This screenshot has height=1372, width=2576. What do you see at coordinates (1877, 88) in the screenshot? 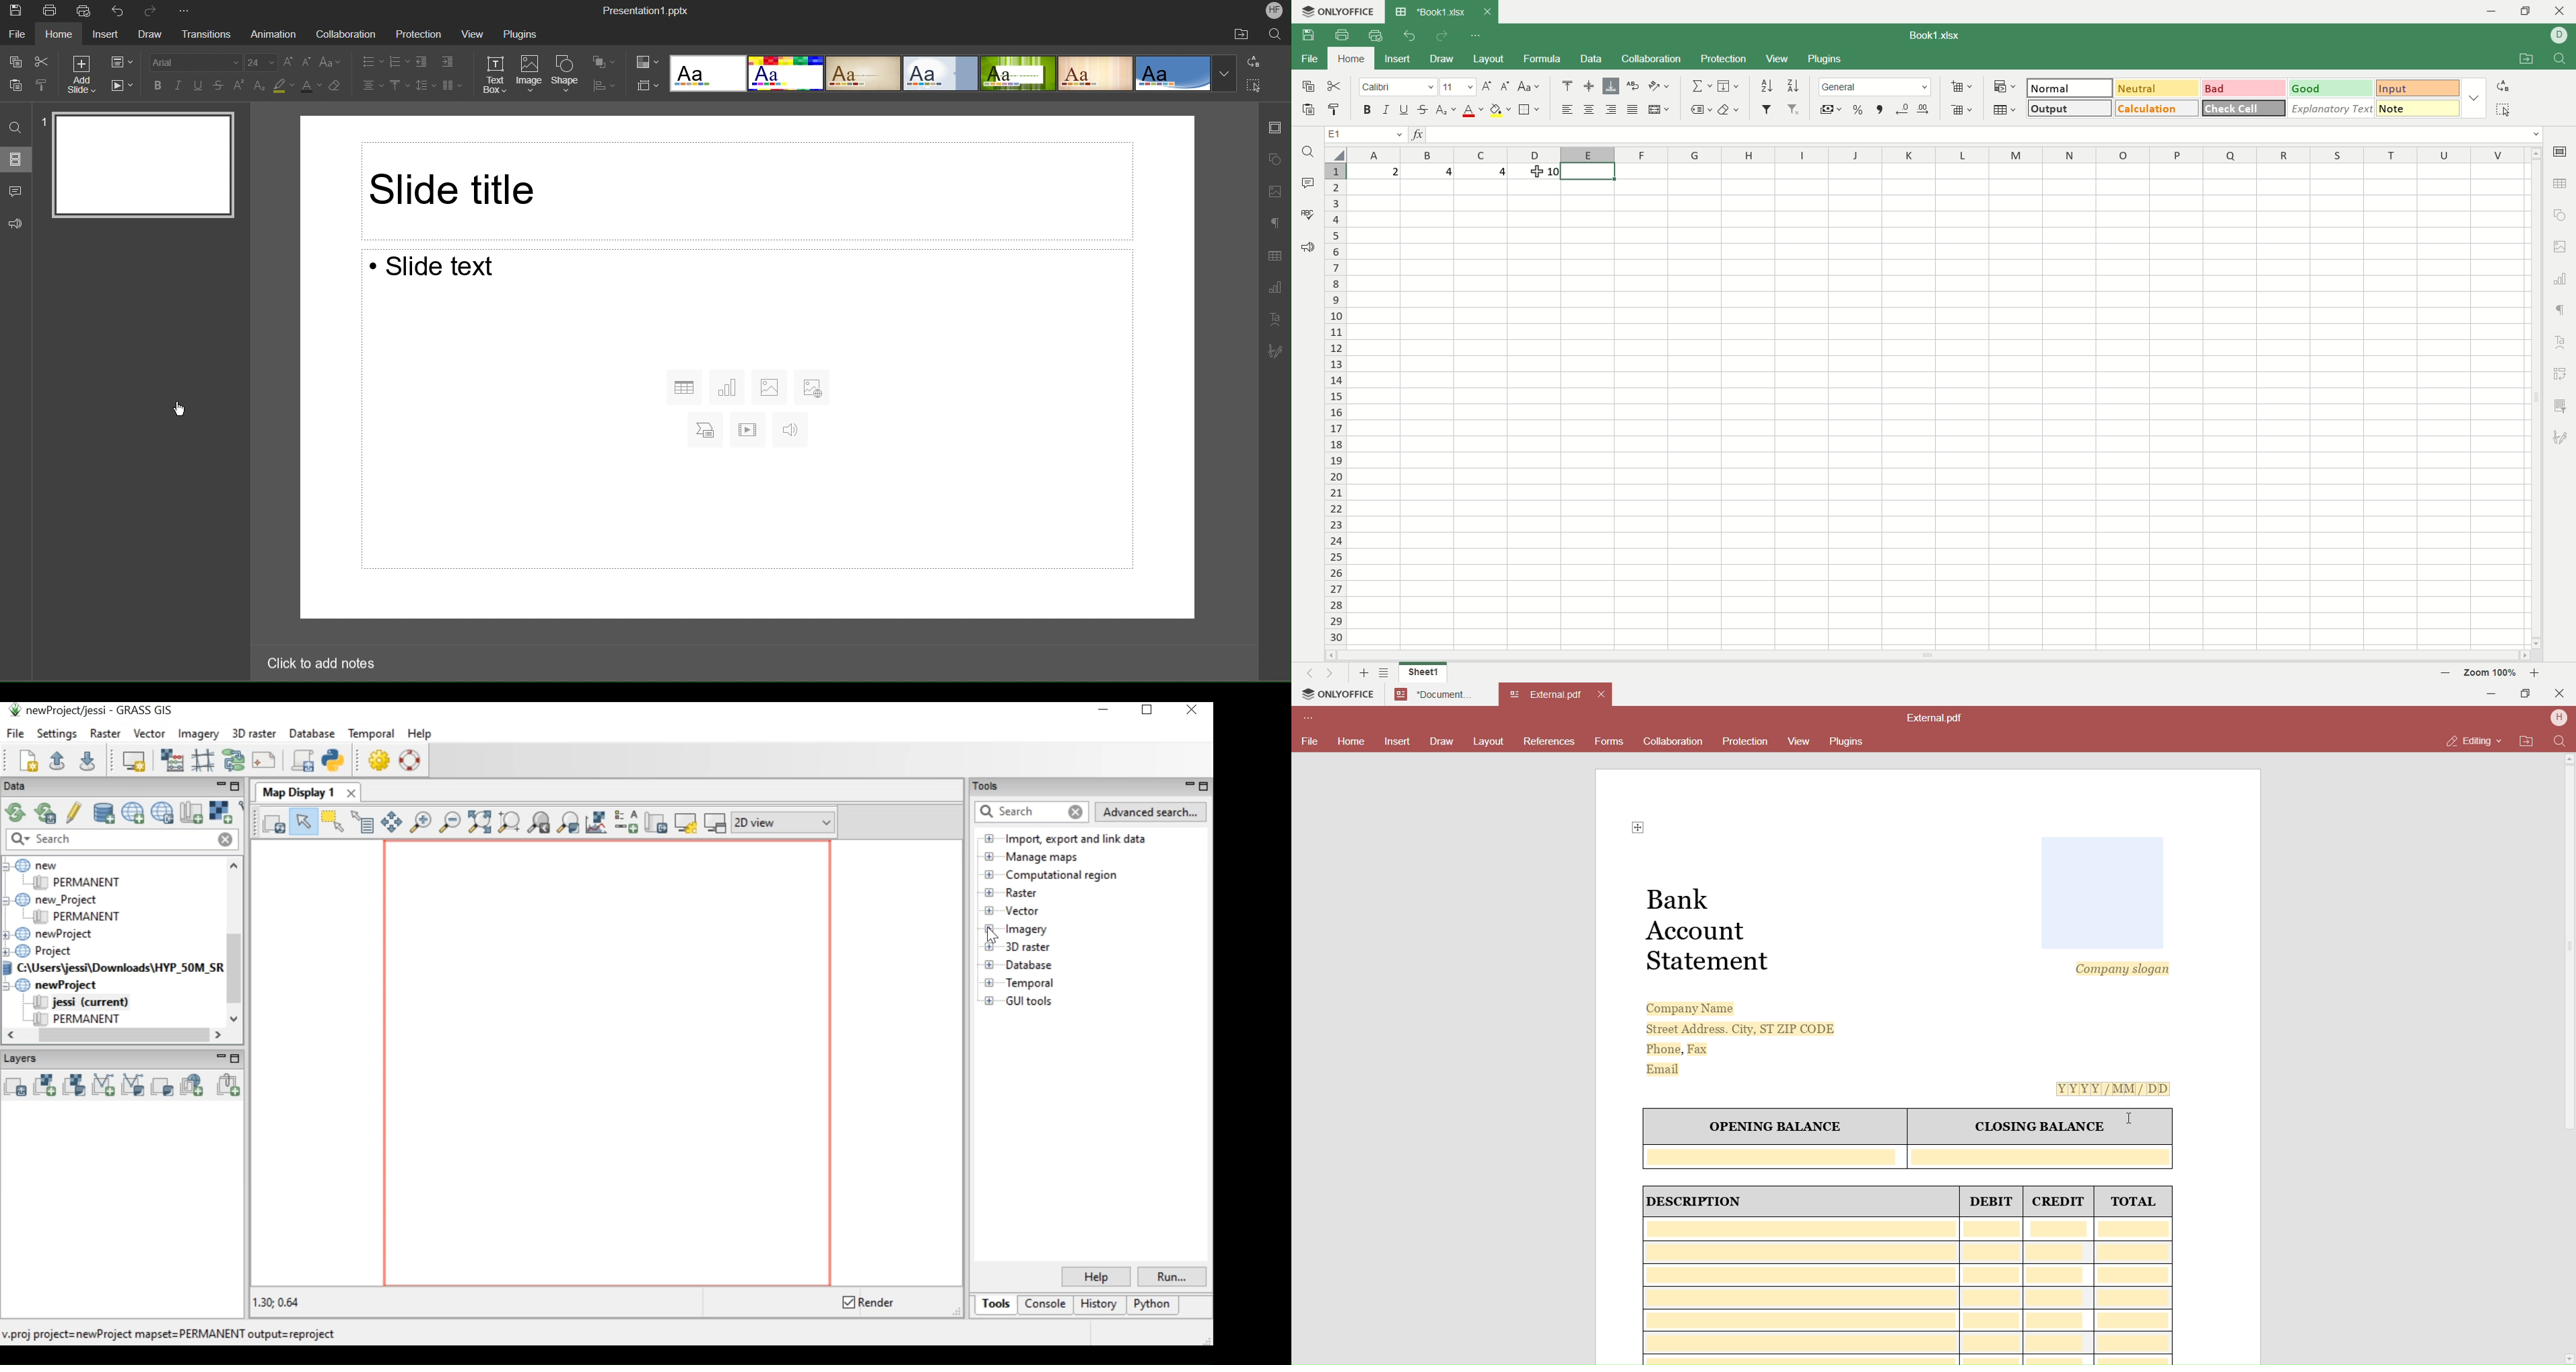
I see `general` at bounding box center [1877, 88].